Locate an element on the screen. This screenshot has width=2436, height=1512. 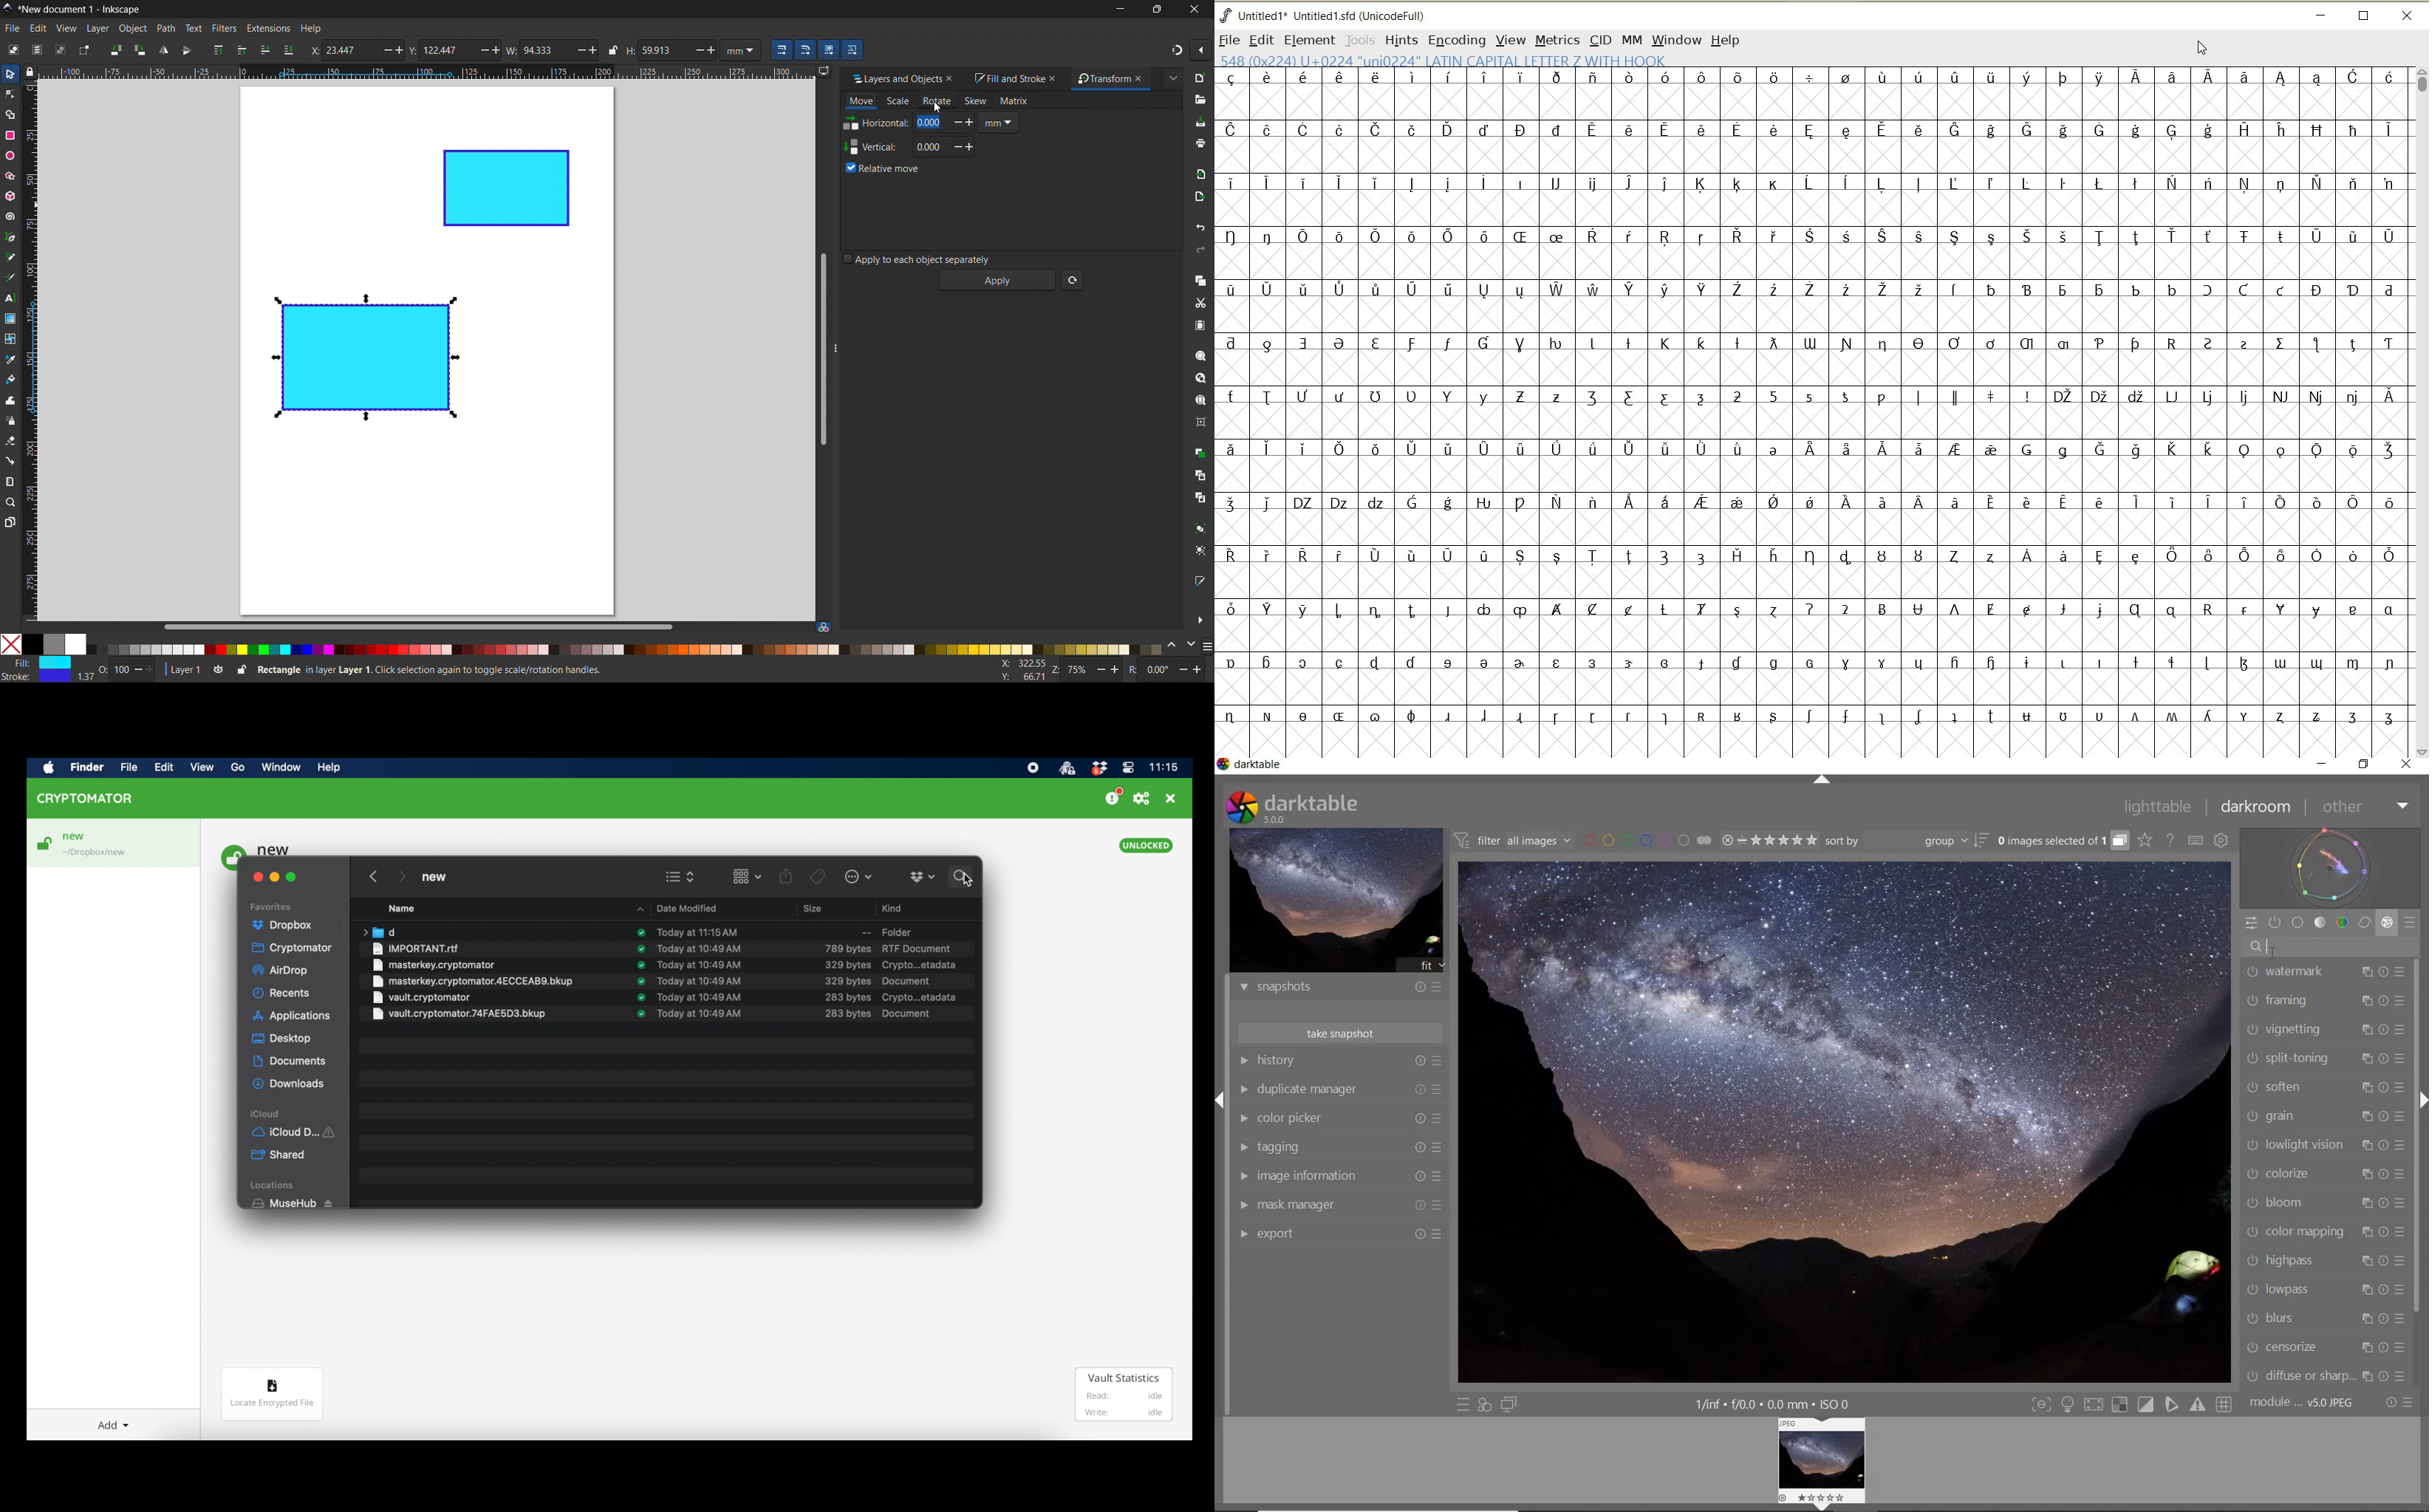
VIEW is located at coordinates (1508, 39).